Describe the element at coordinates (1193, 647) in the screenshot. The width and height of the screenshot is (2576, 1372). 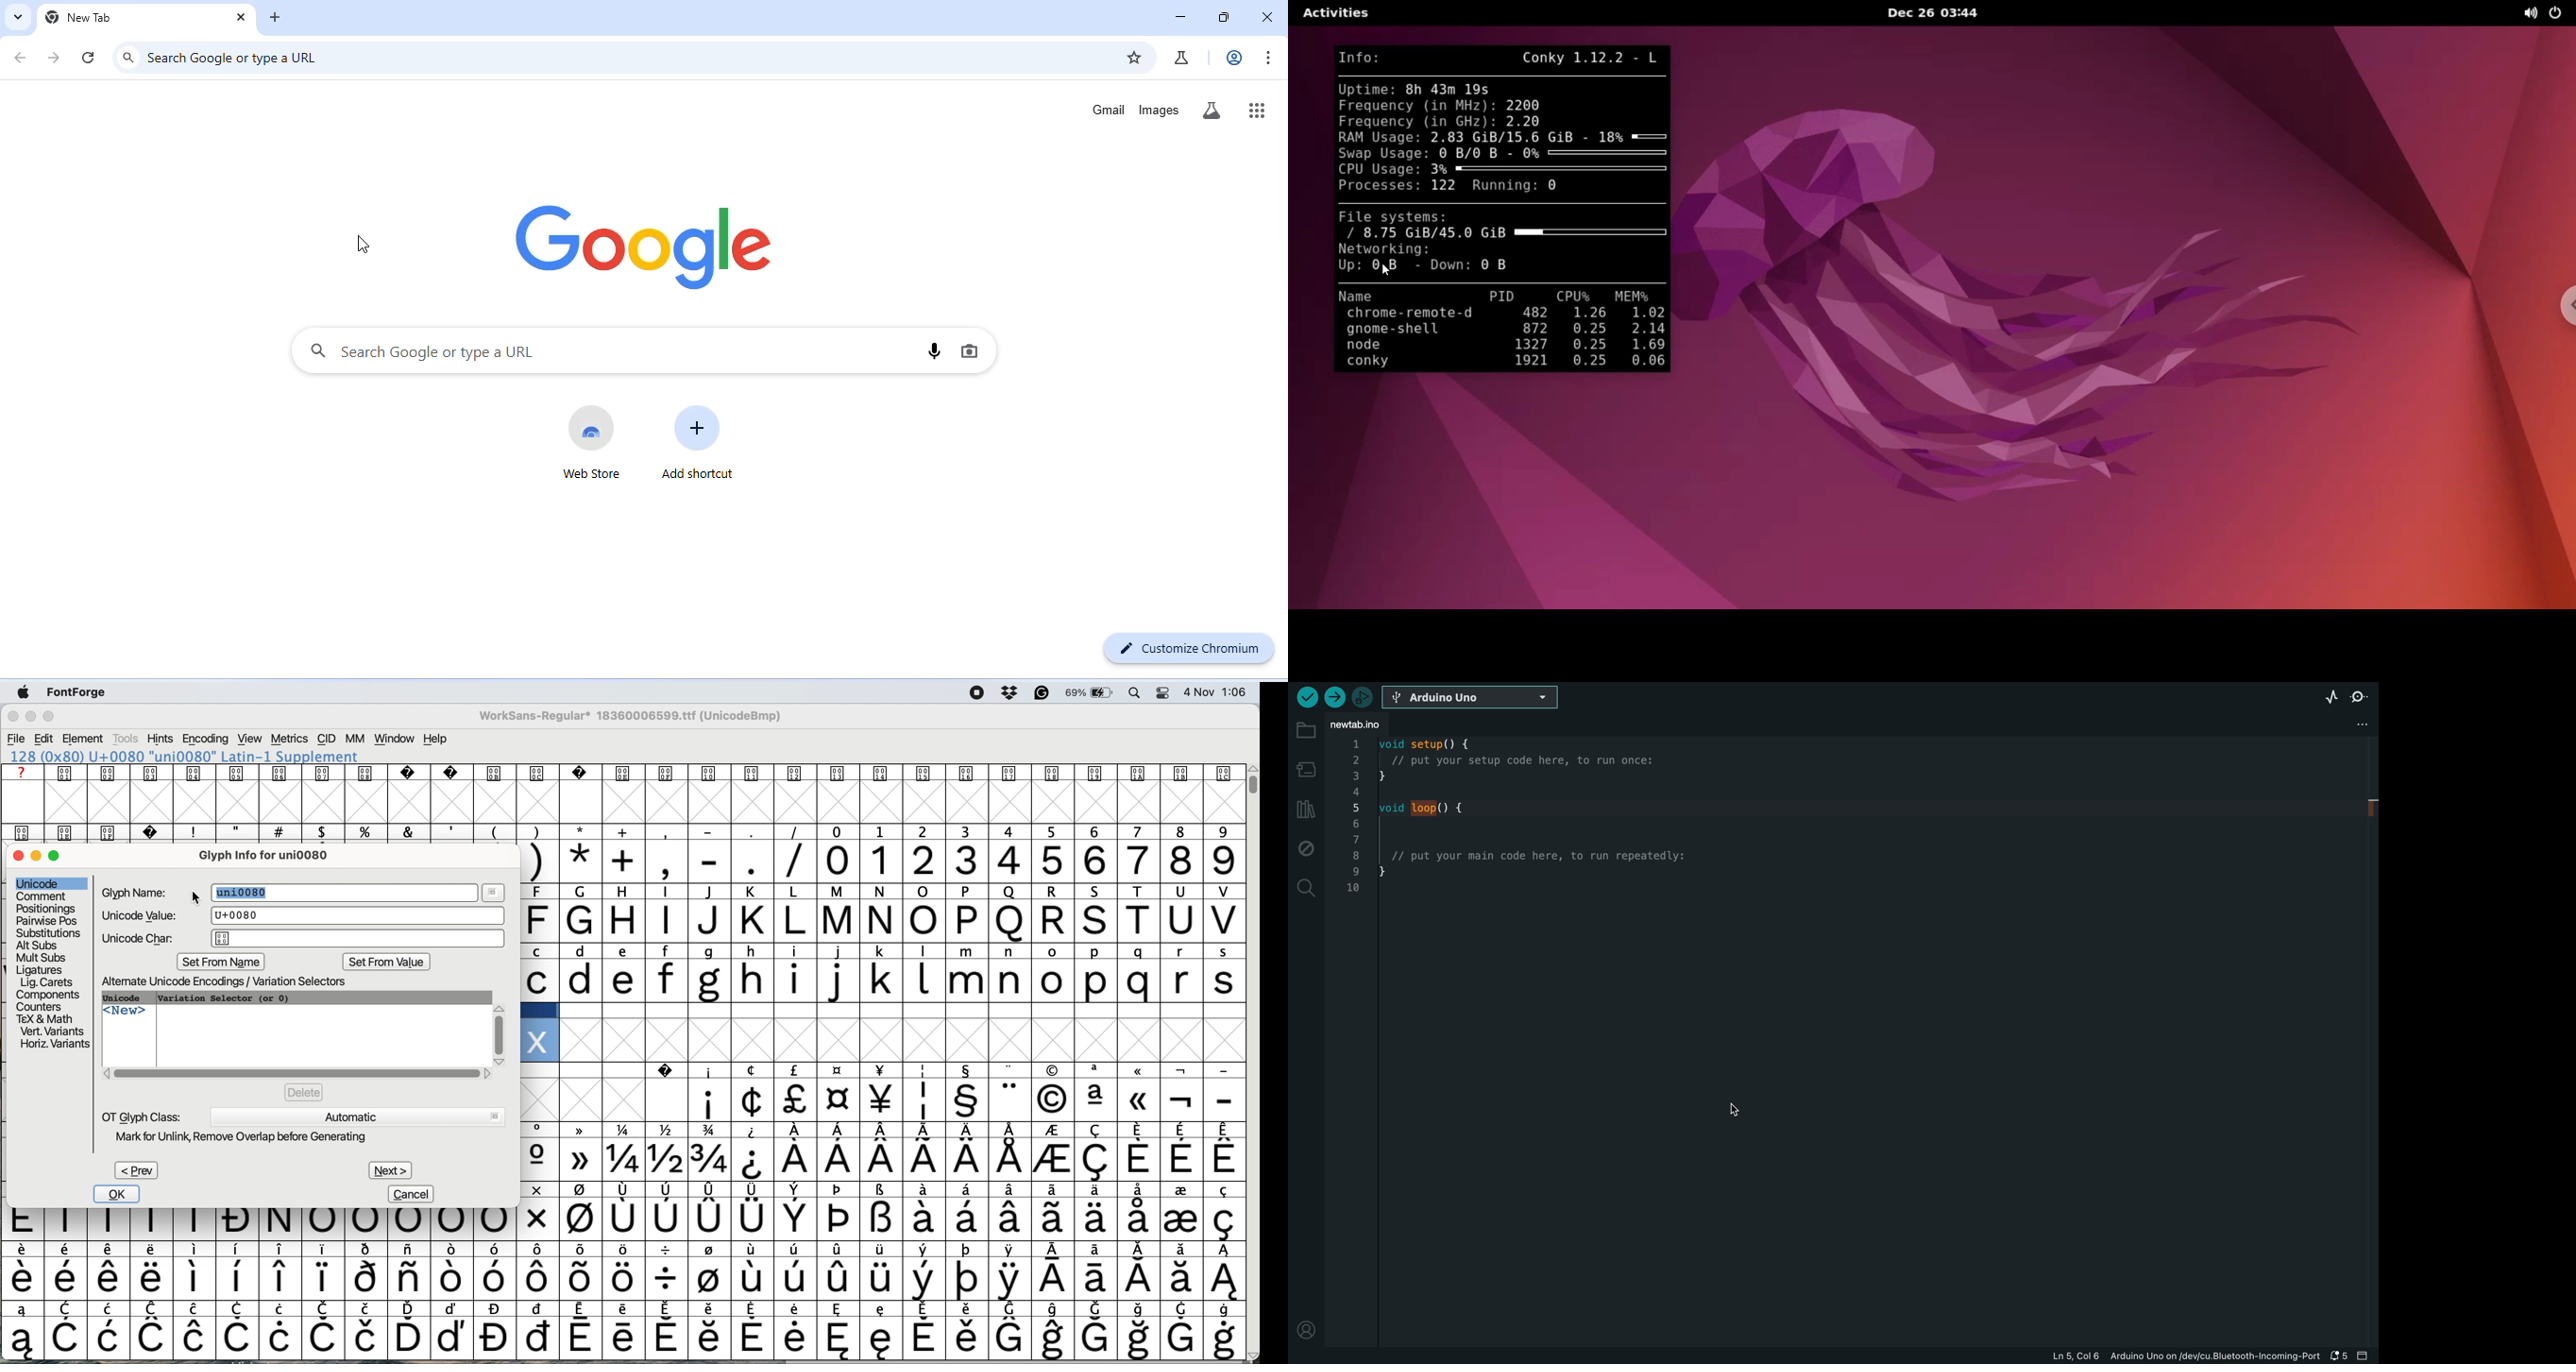
I see `customize chromium` at that location.